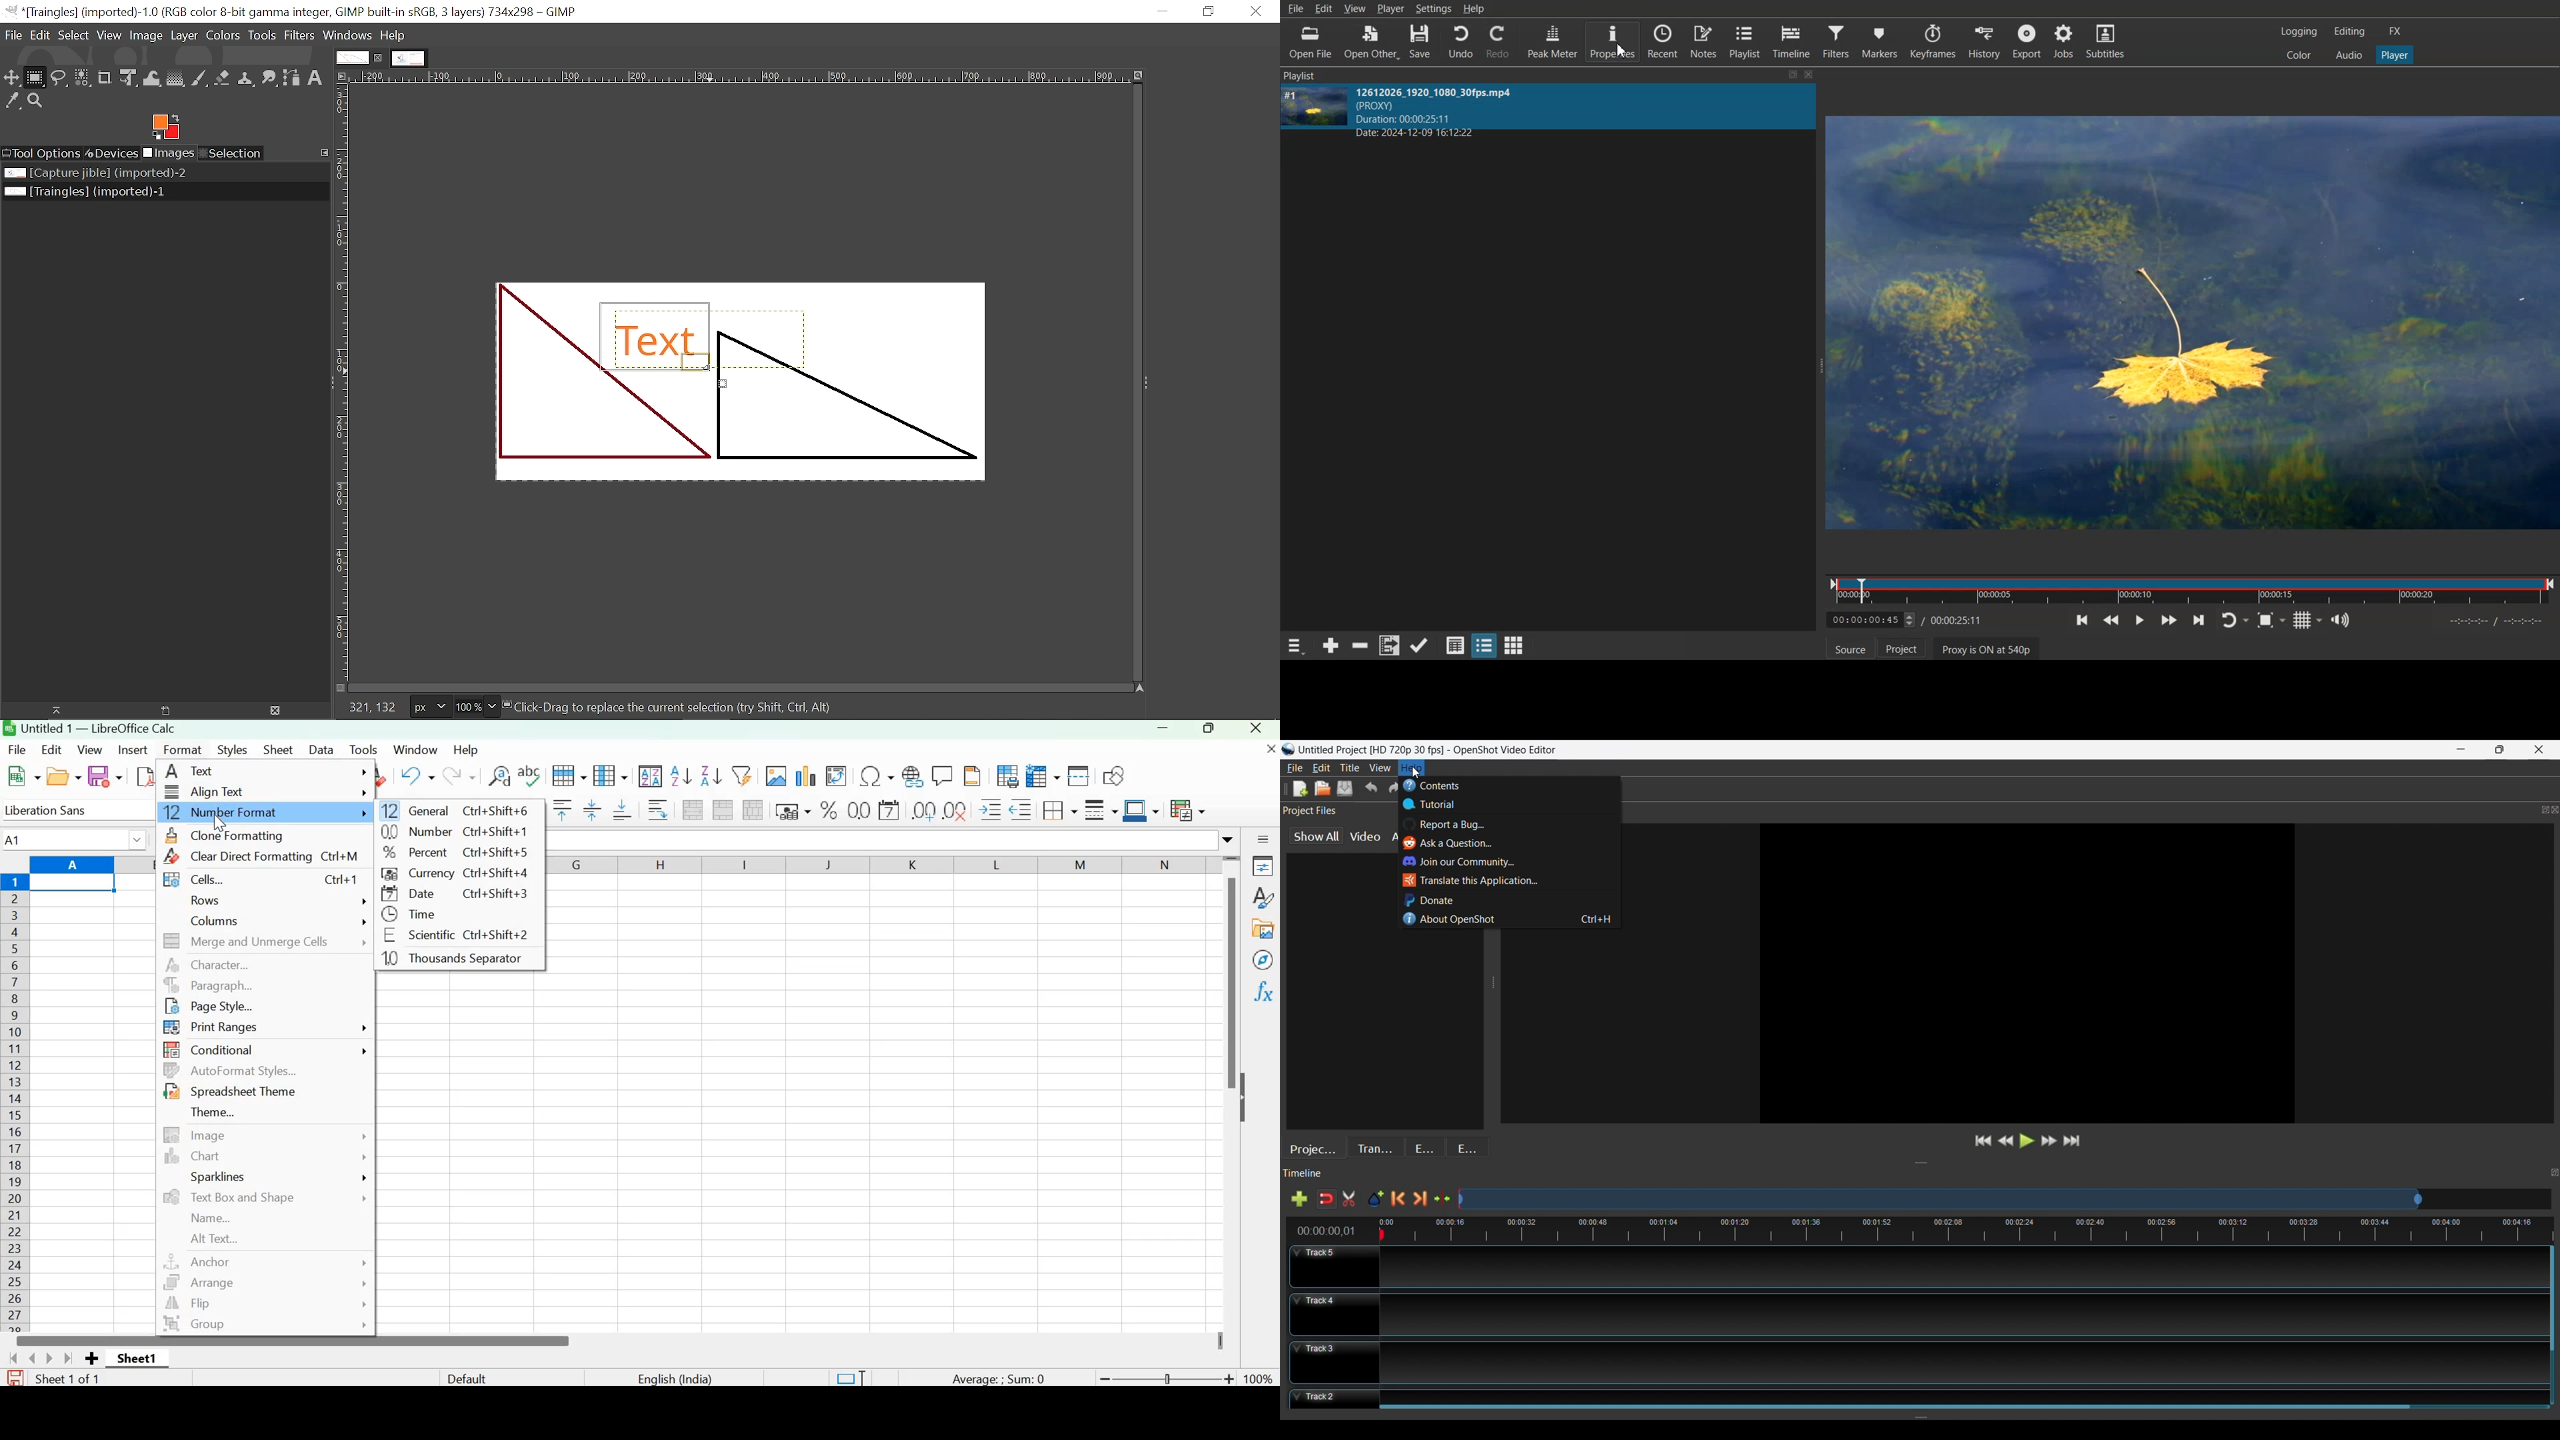 Image resolution: width=2576 pixels, height=1456 pixels. What do you see at coordinates (1363, 837) in the screenshot?
I see `Video` at bounding box center [1363, 837].